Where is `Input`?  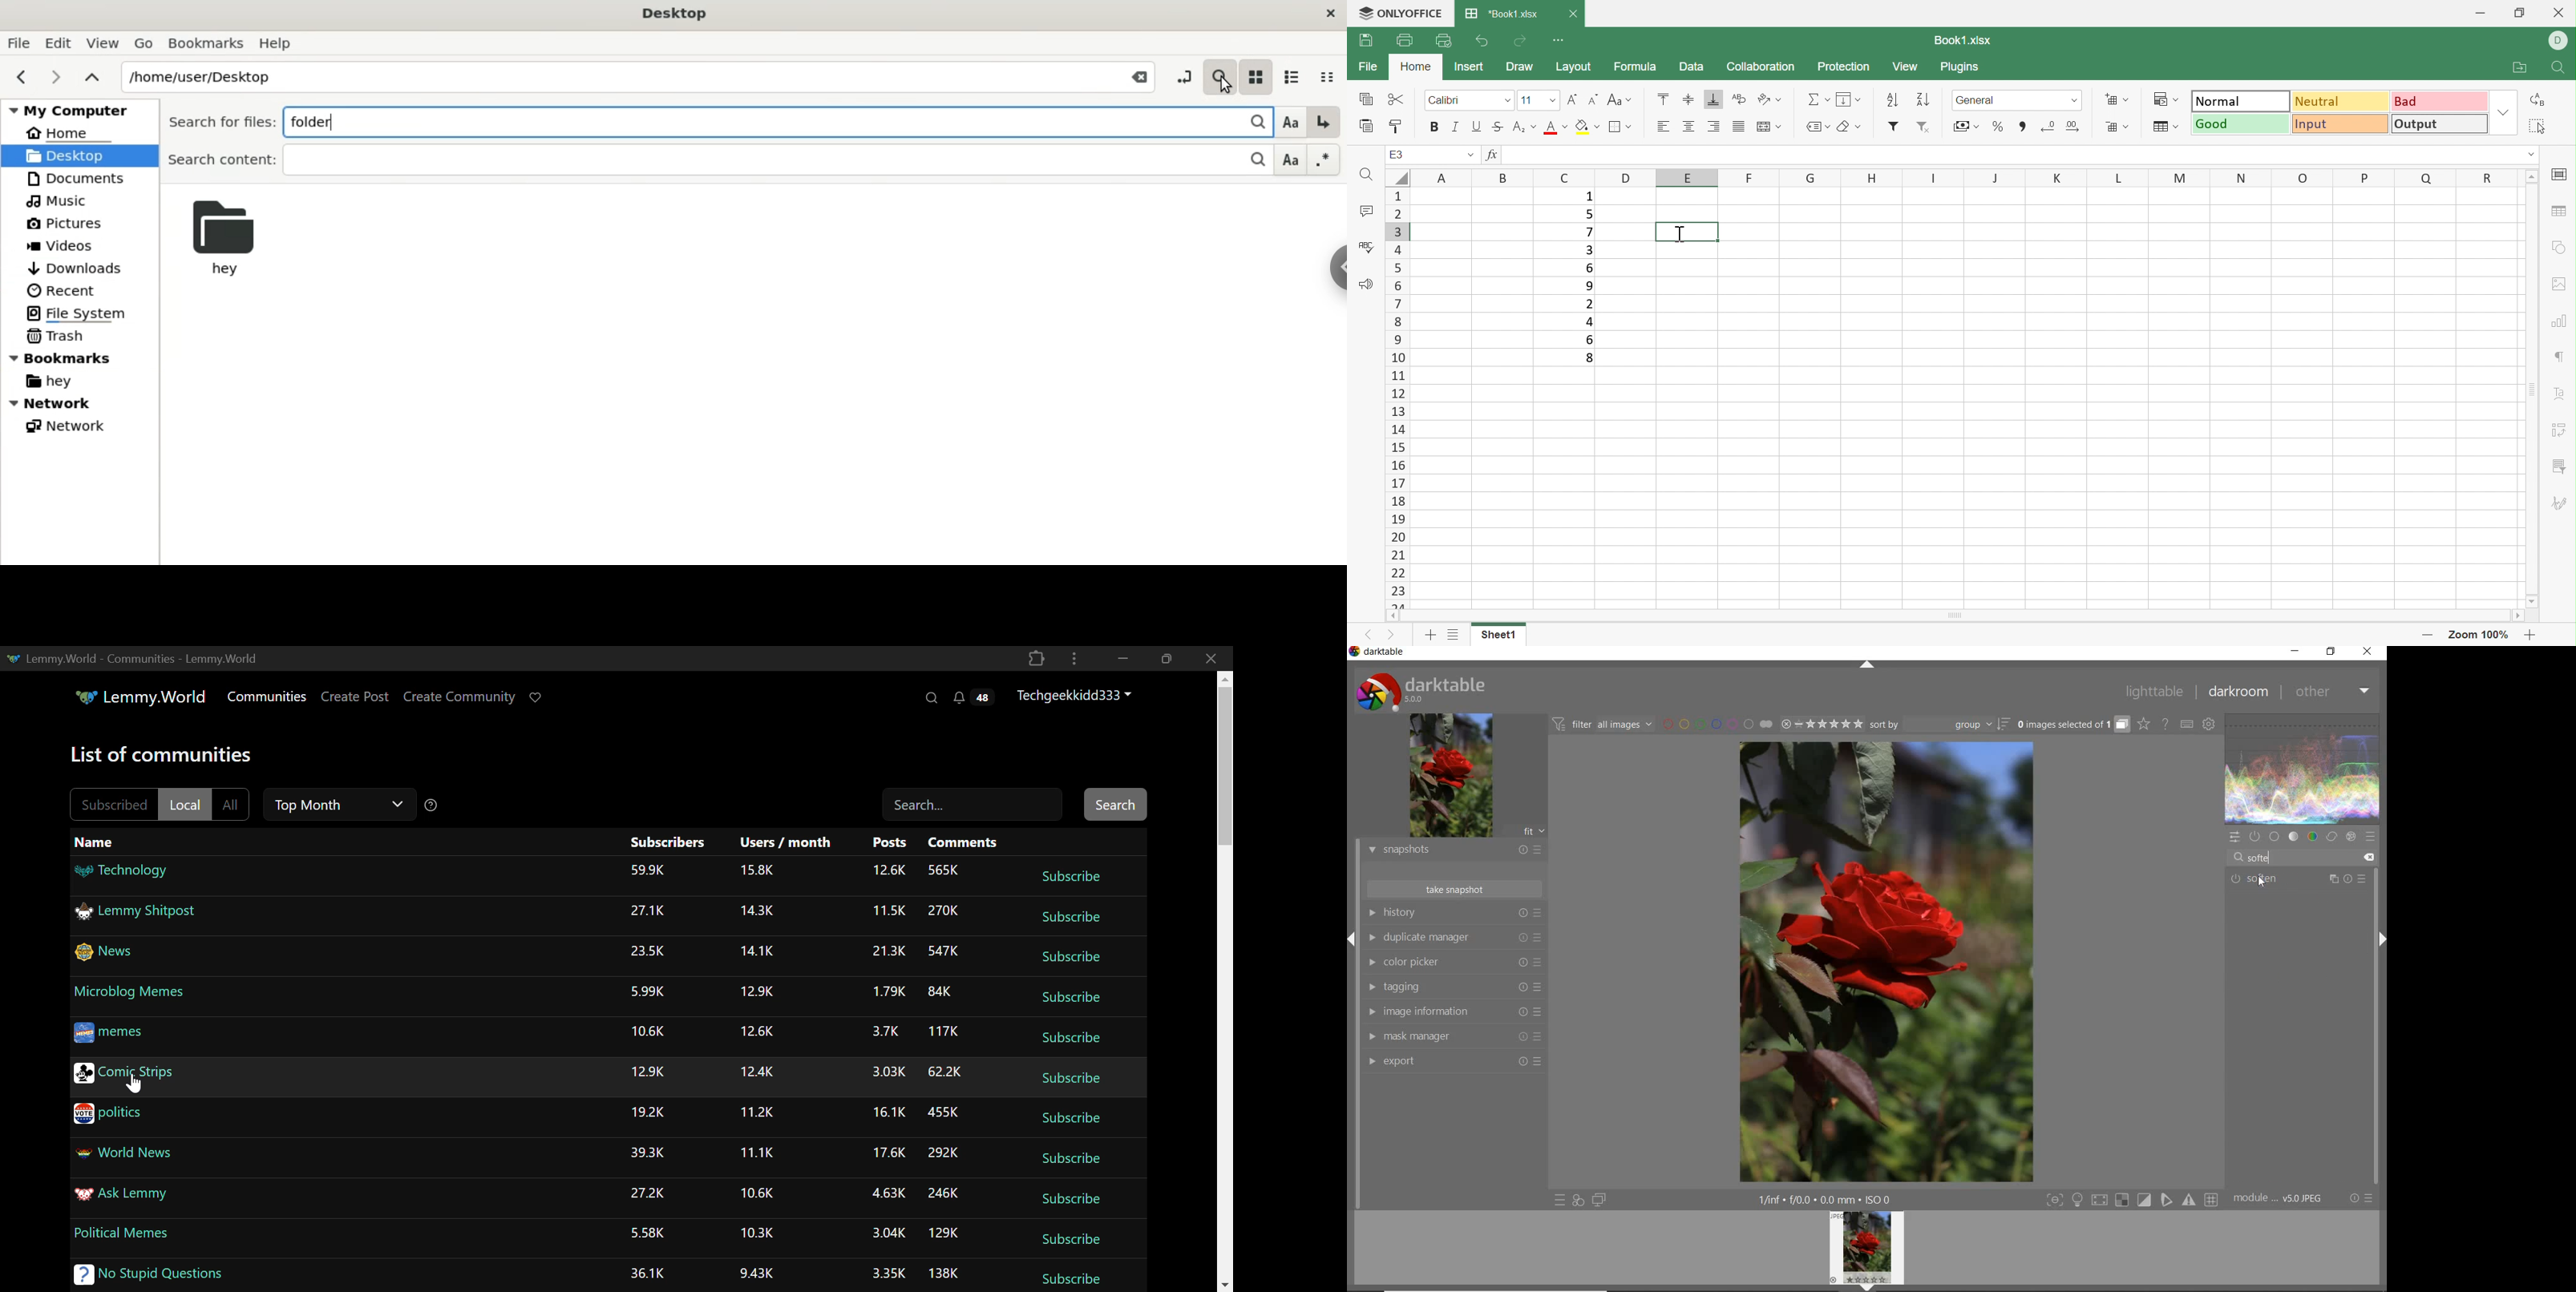 Input is located at coordinates (2339, 124).